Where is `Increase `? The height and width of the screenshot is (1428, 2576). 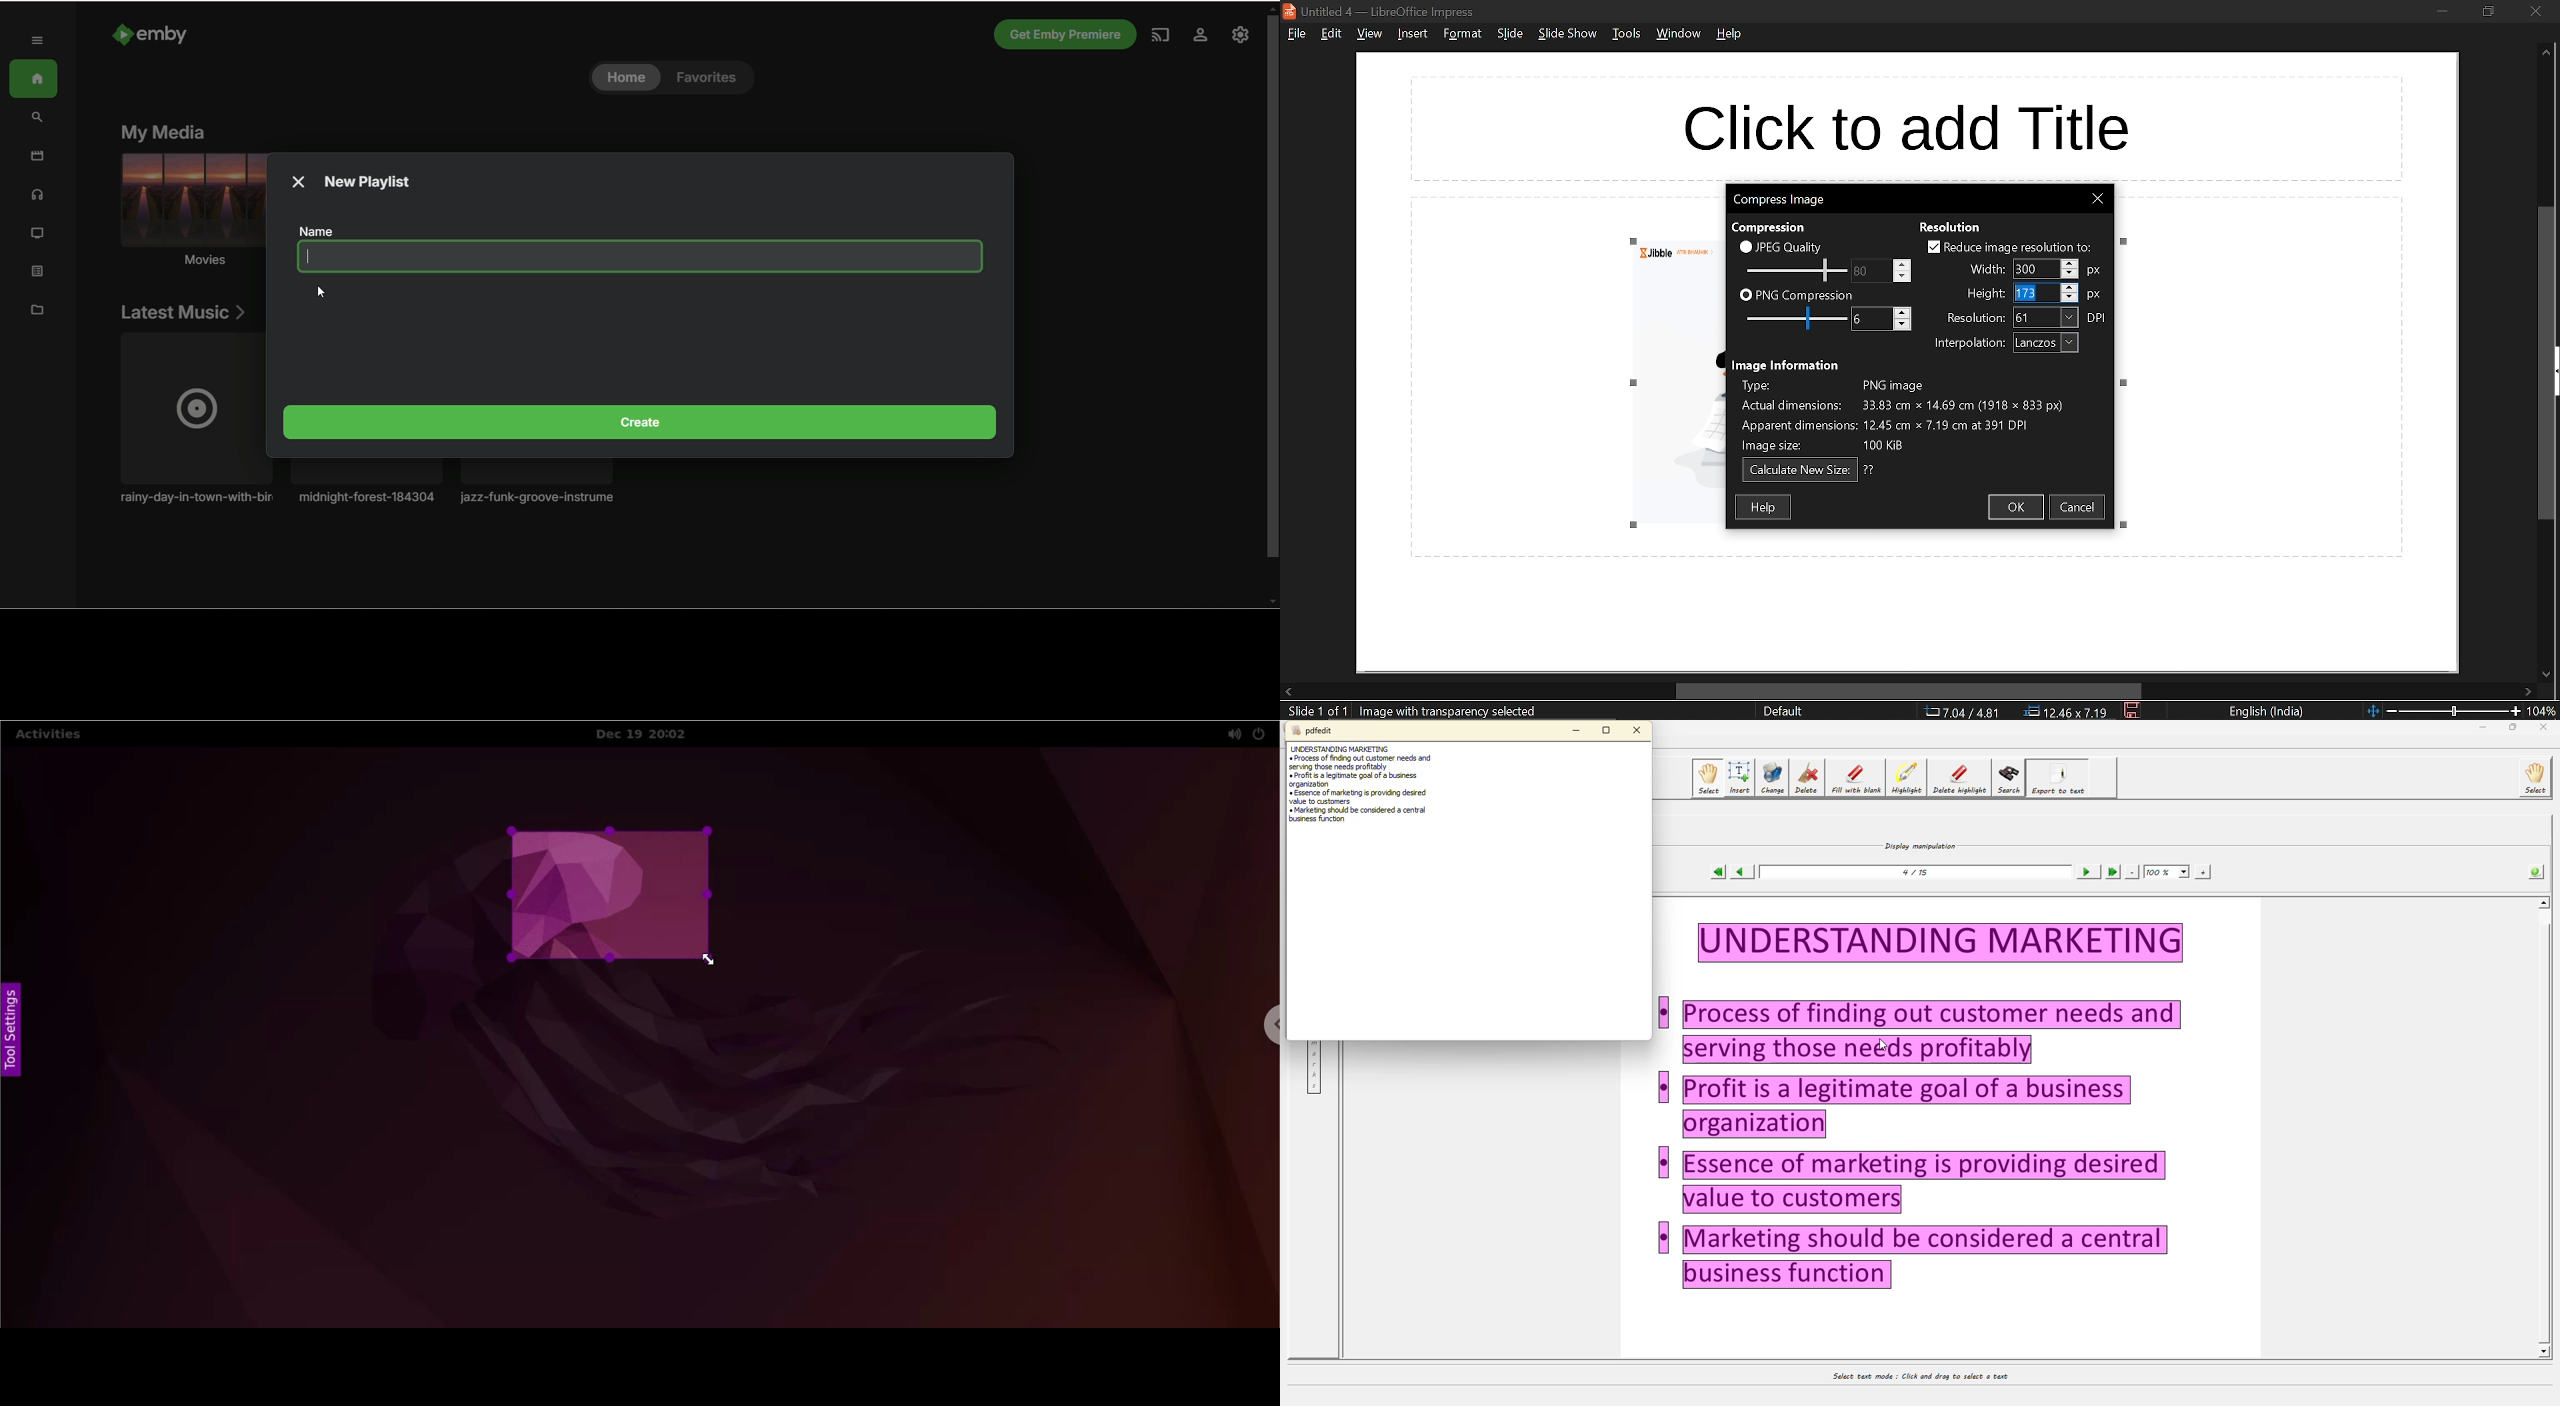
Increase  is located at coordinates (1903, 312).